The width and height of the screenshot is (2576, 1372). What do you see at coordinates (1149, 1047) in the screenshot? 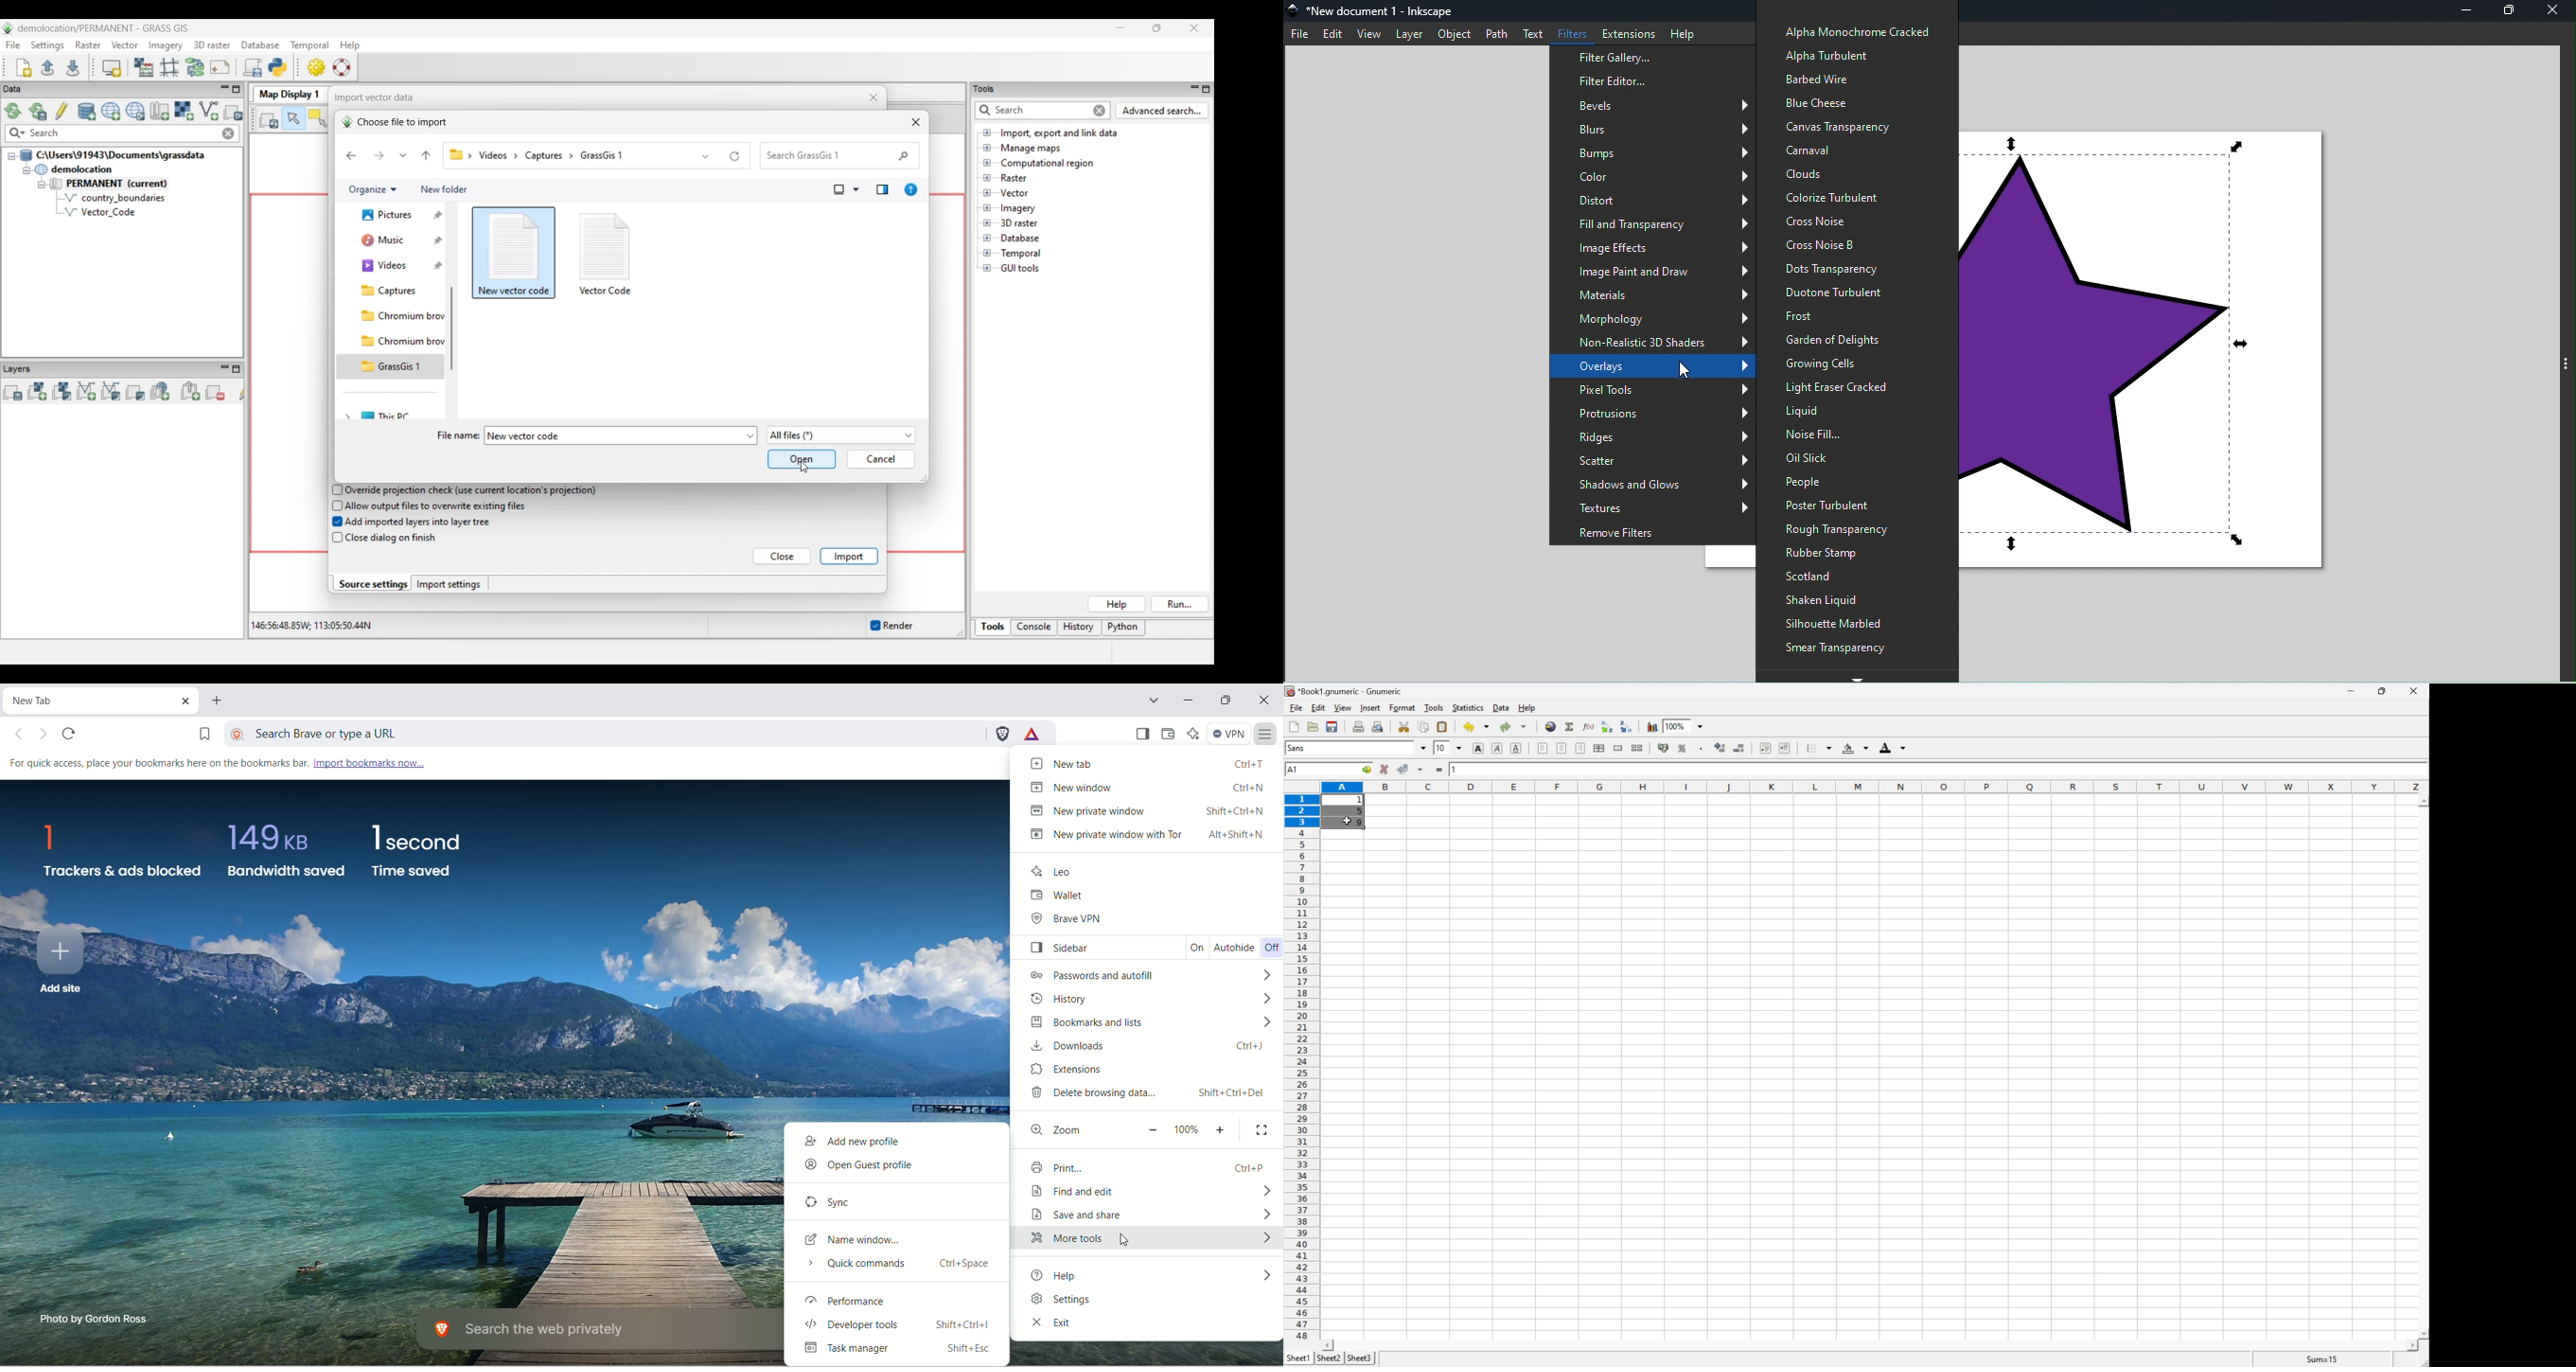
I see `downloads` at bounding box center [1149, 1047].